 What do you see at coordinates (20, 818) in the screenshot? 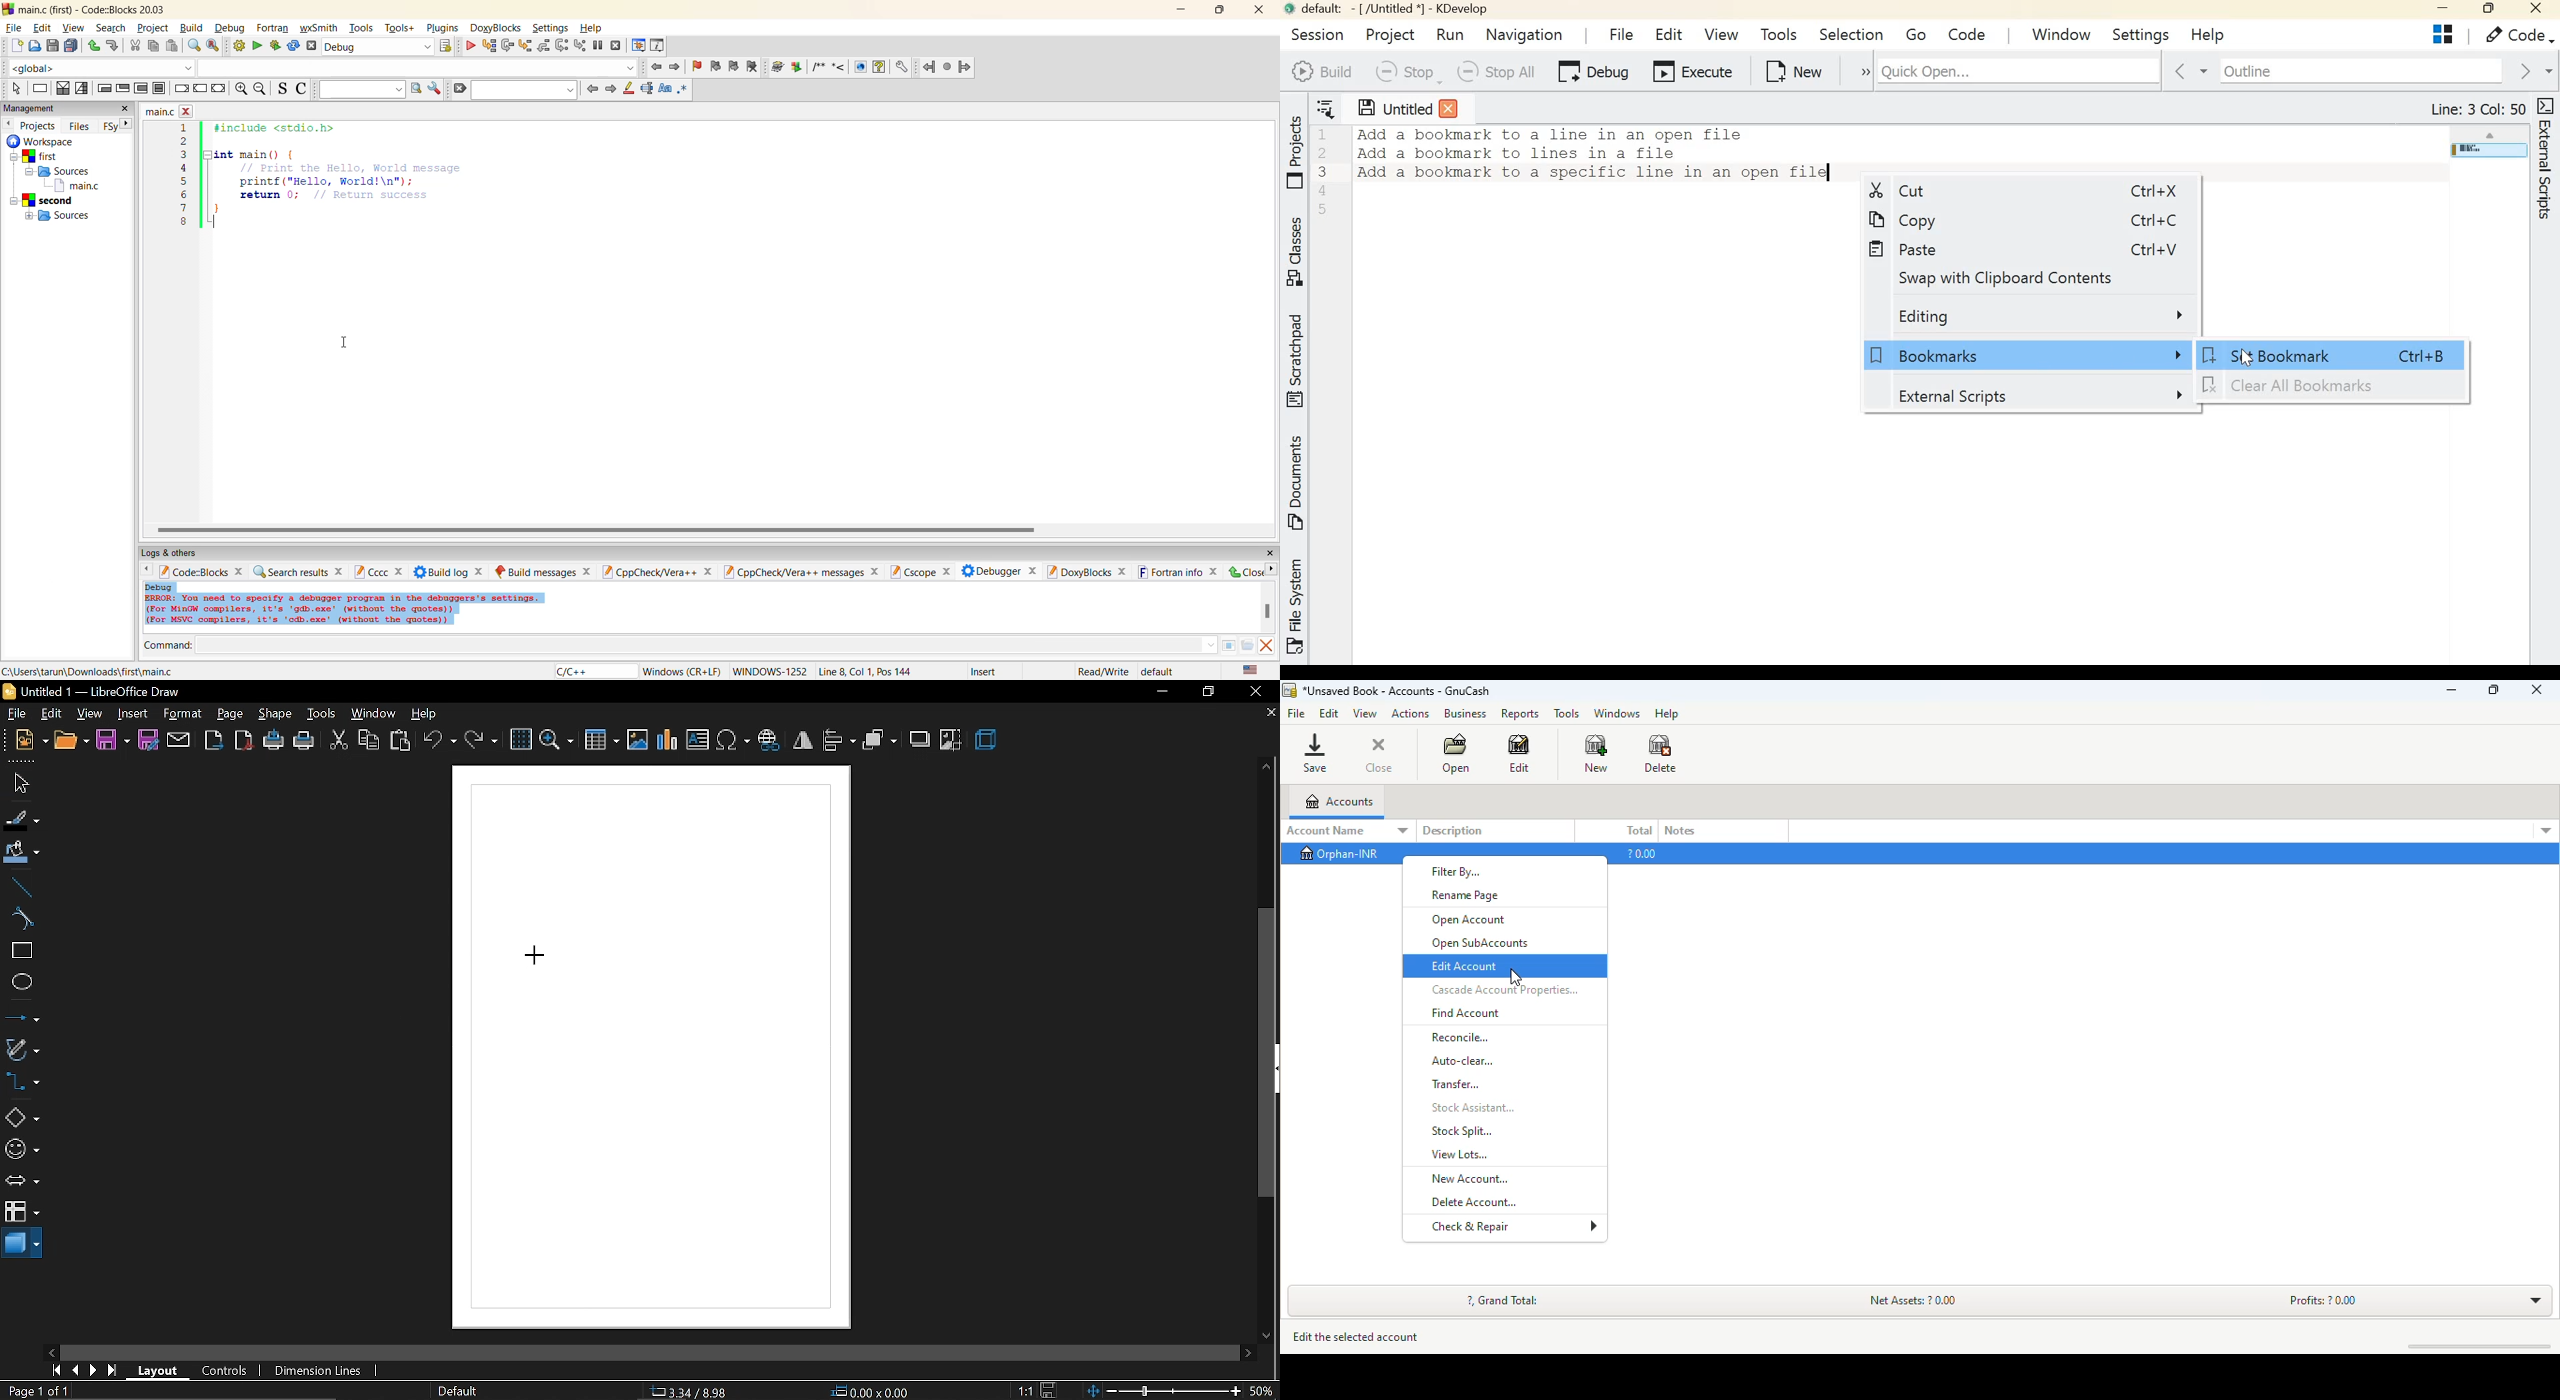
I see `fill line` at bounding box center [20, 818].